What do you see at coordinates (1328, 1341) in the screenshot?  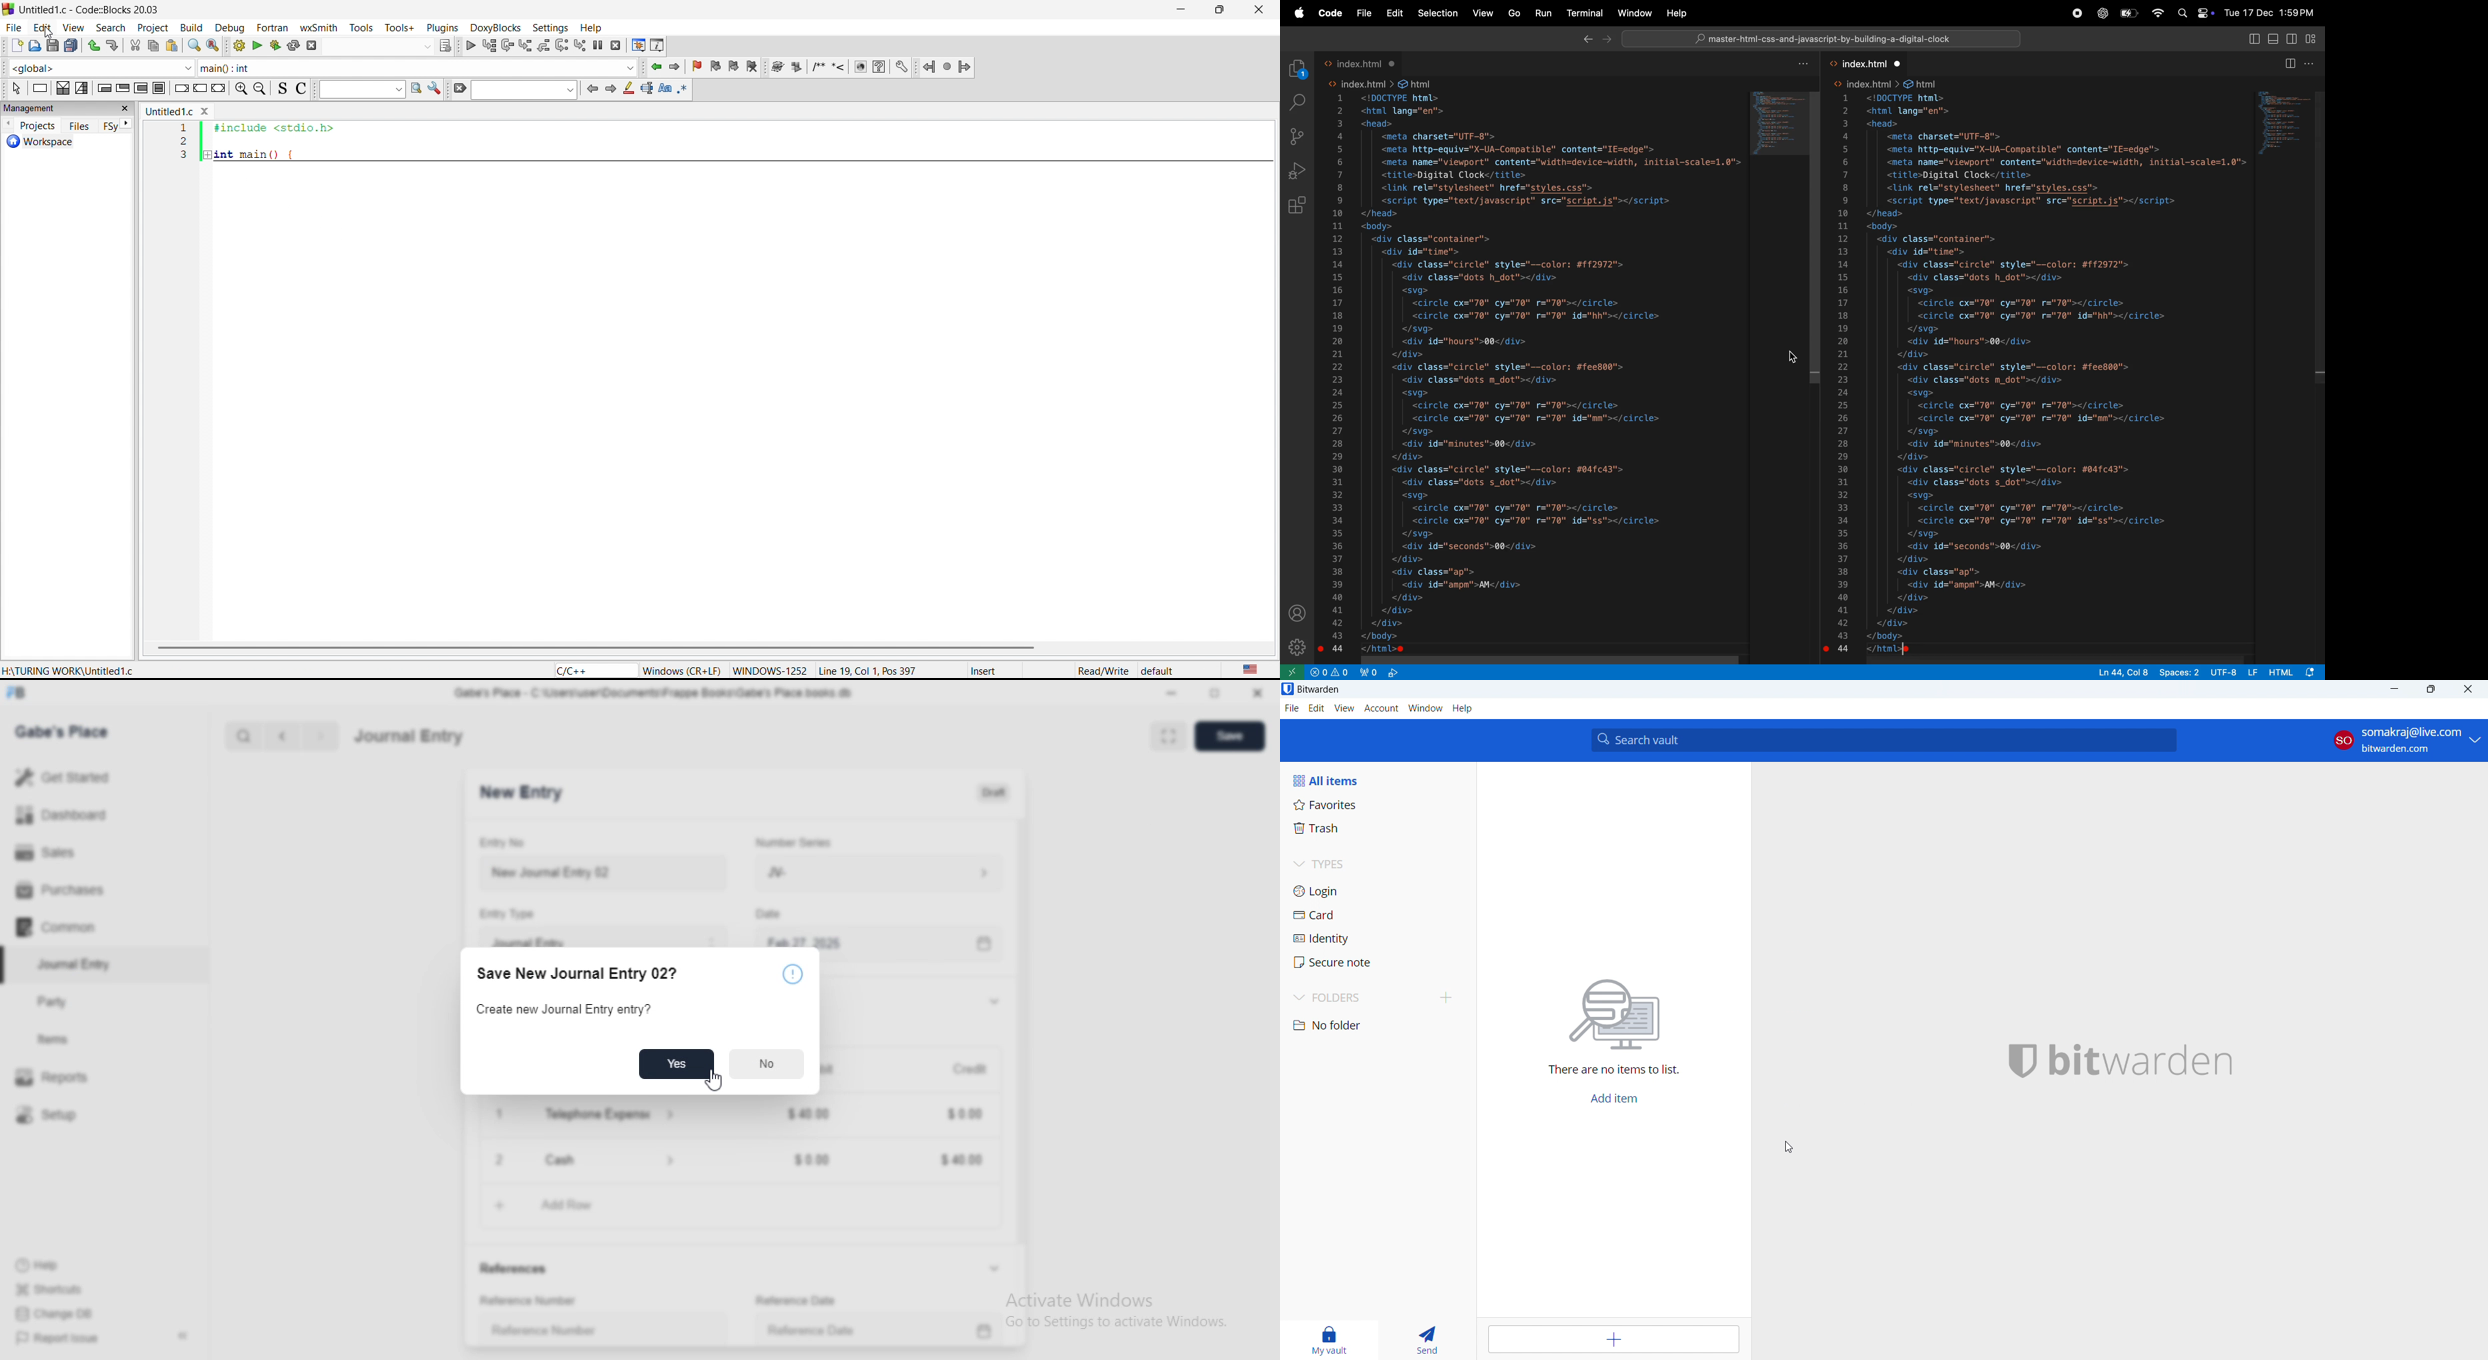 I see `my vault` at bounding box center [1328, 1341].